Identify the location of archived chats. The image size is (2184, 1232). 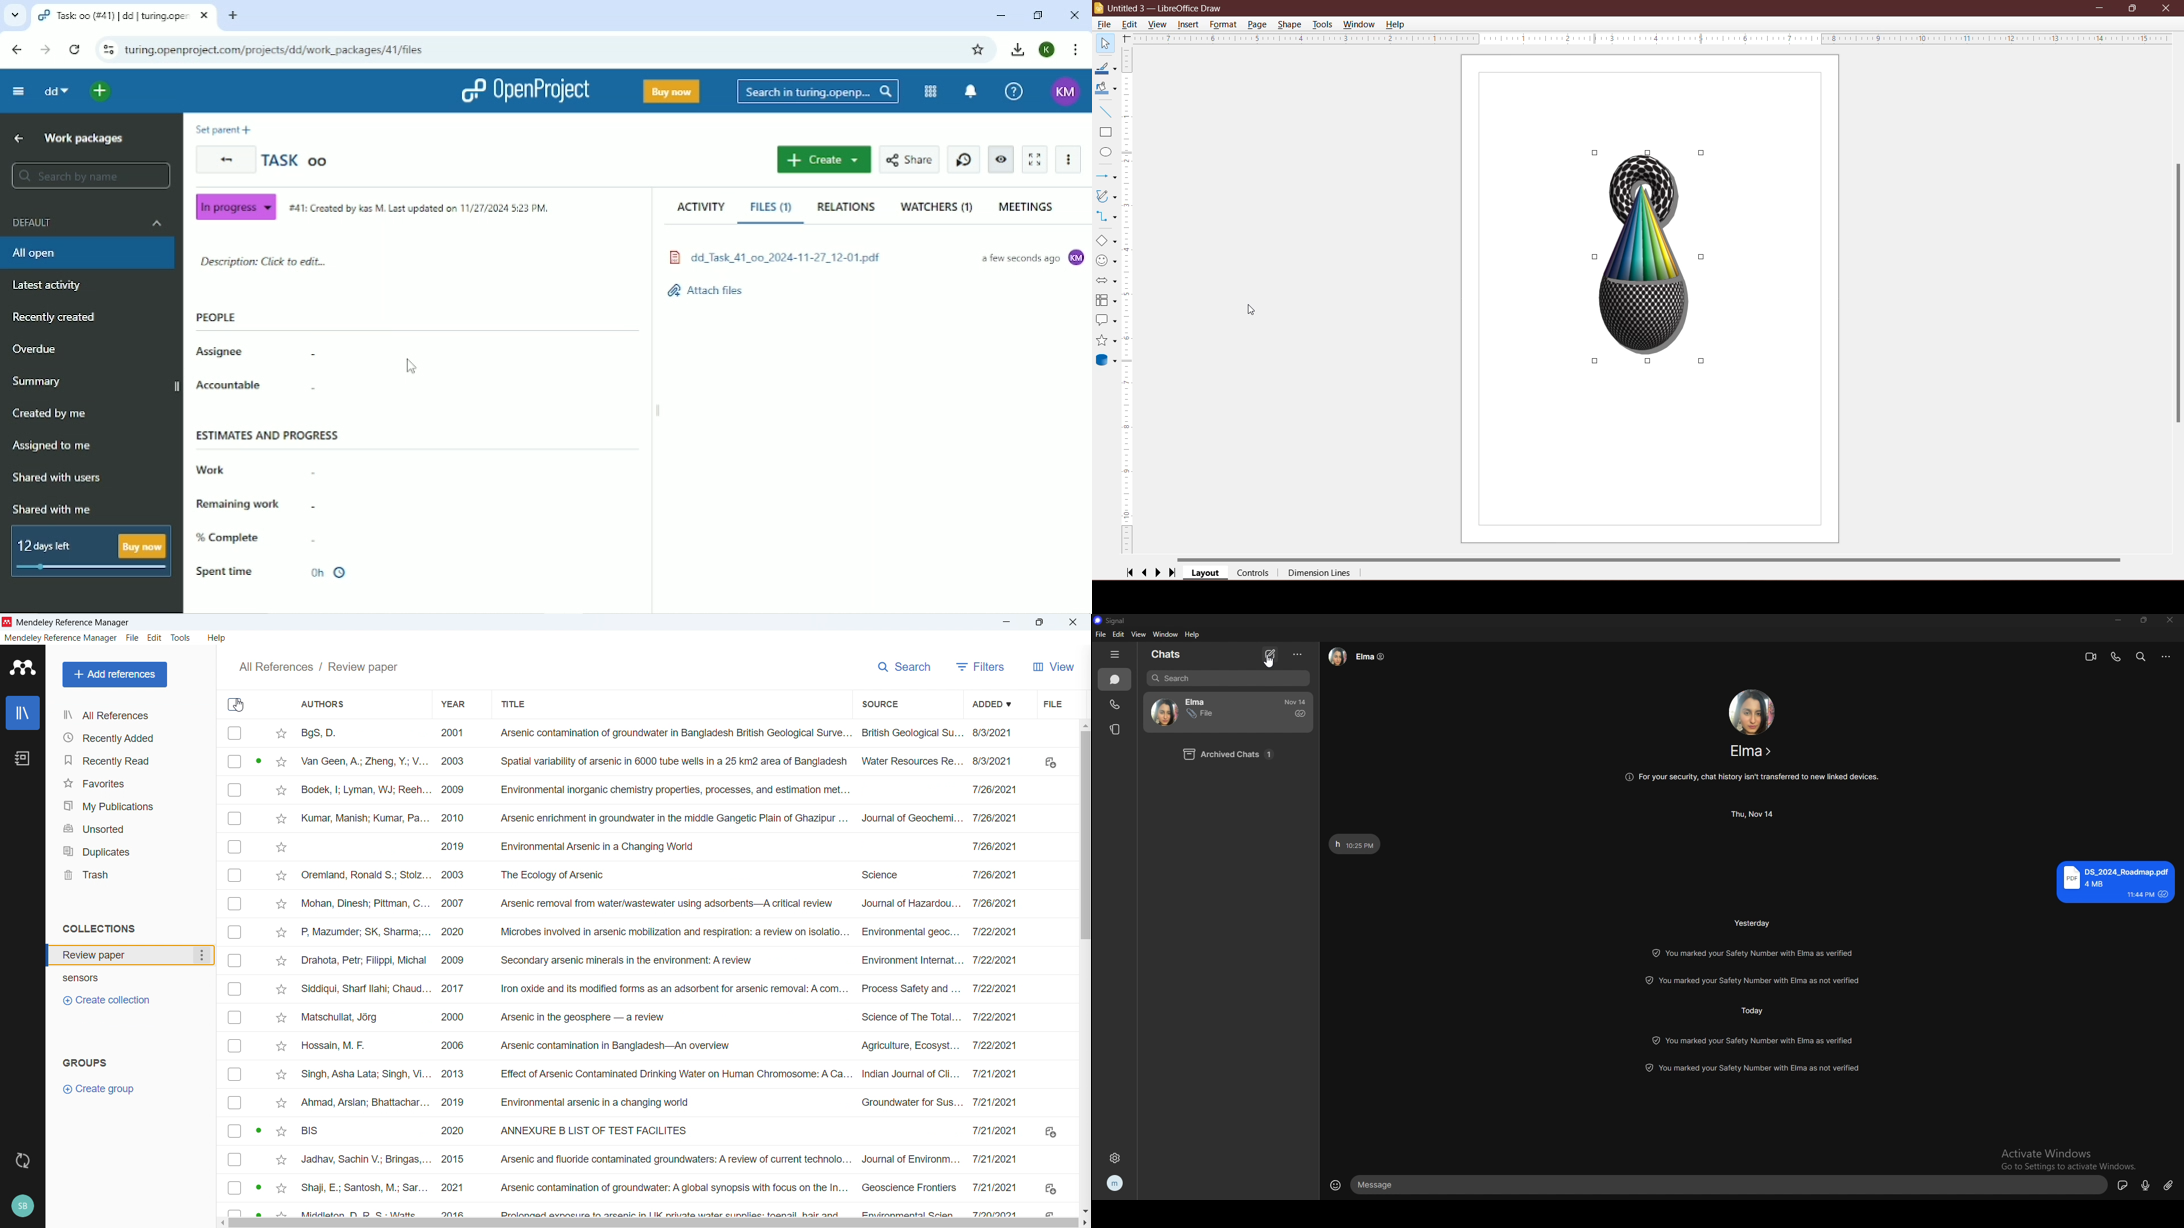
(1233, 755).